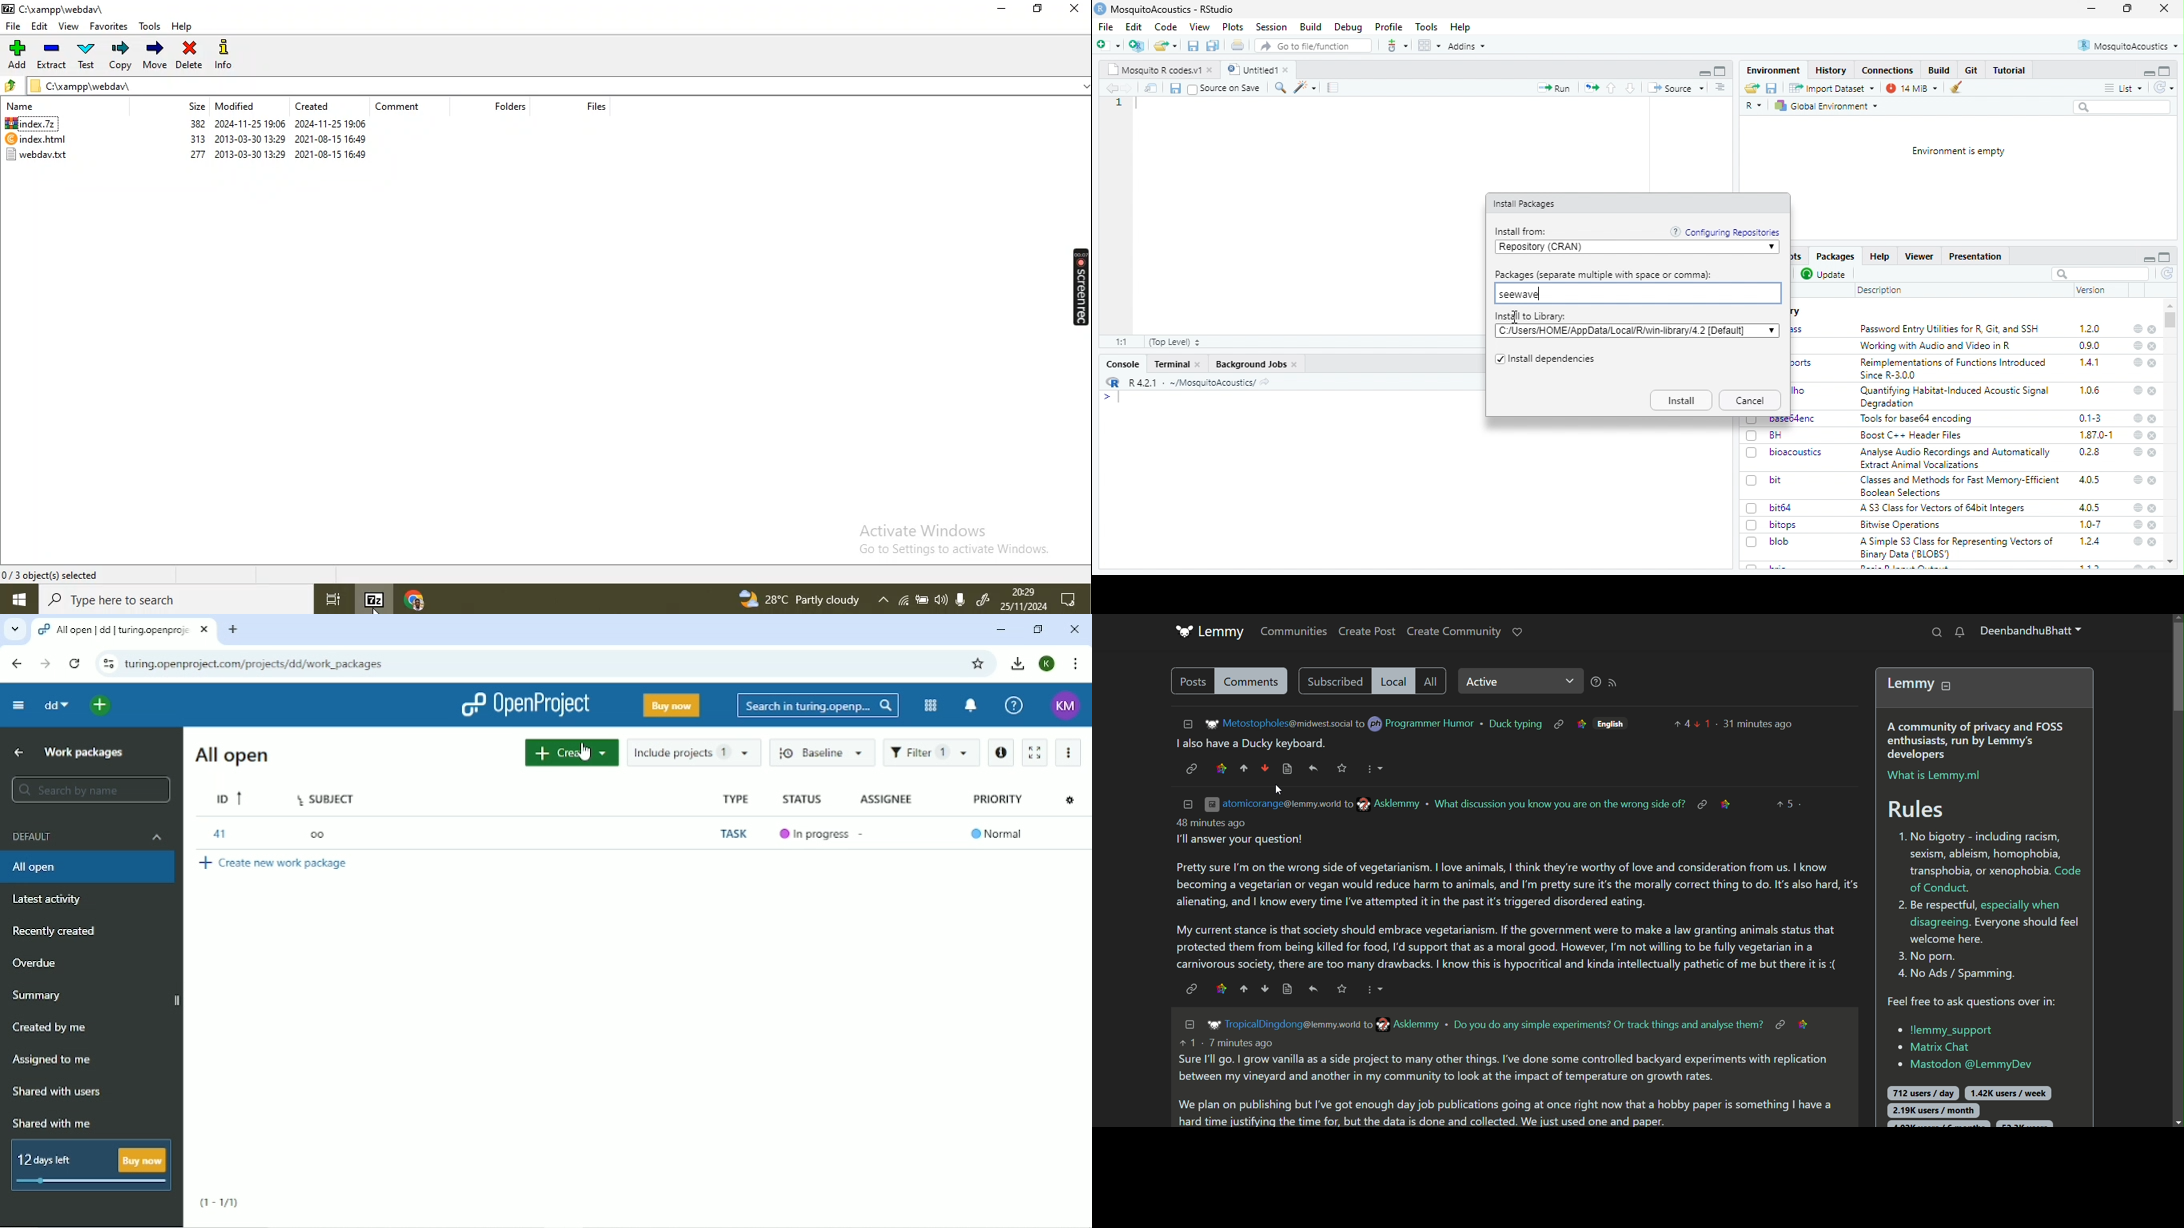 This screenshot has width=2184, height=1232. Describe the element at coordinates (1758, 723) in the screenshot. I see `update time` at that location.